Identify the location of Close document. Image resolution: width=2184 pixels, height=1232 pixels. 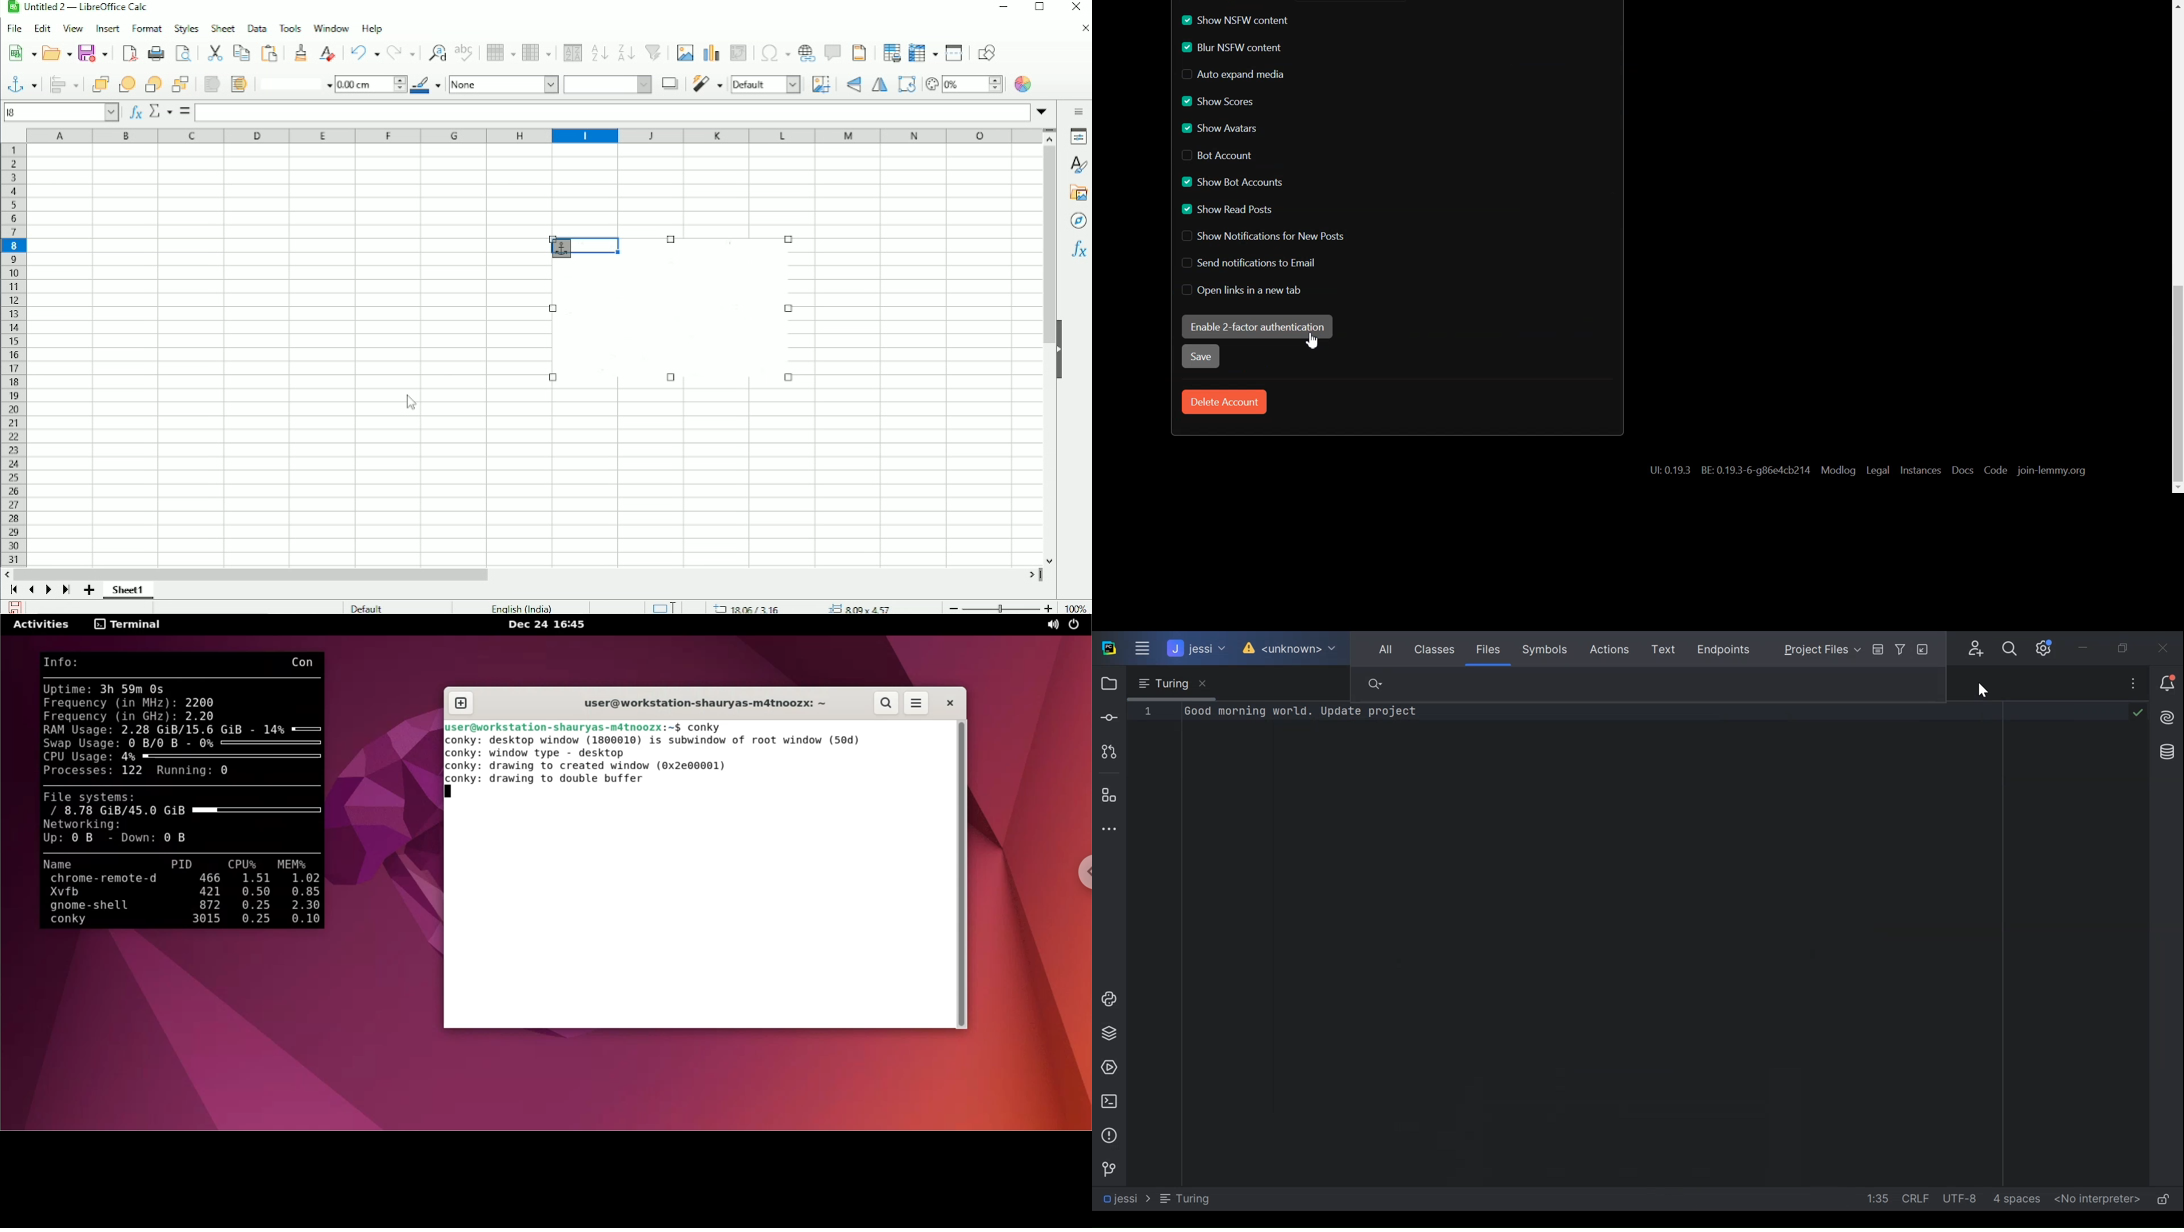
(1081, 29).